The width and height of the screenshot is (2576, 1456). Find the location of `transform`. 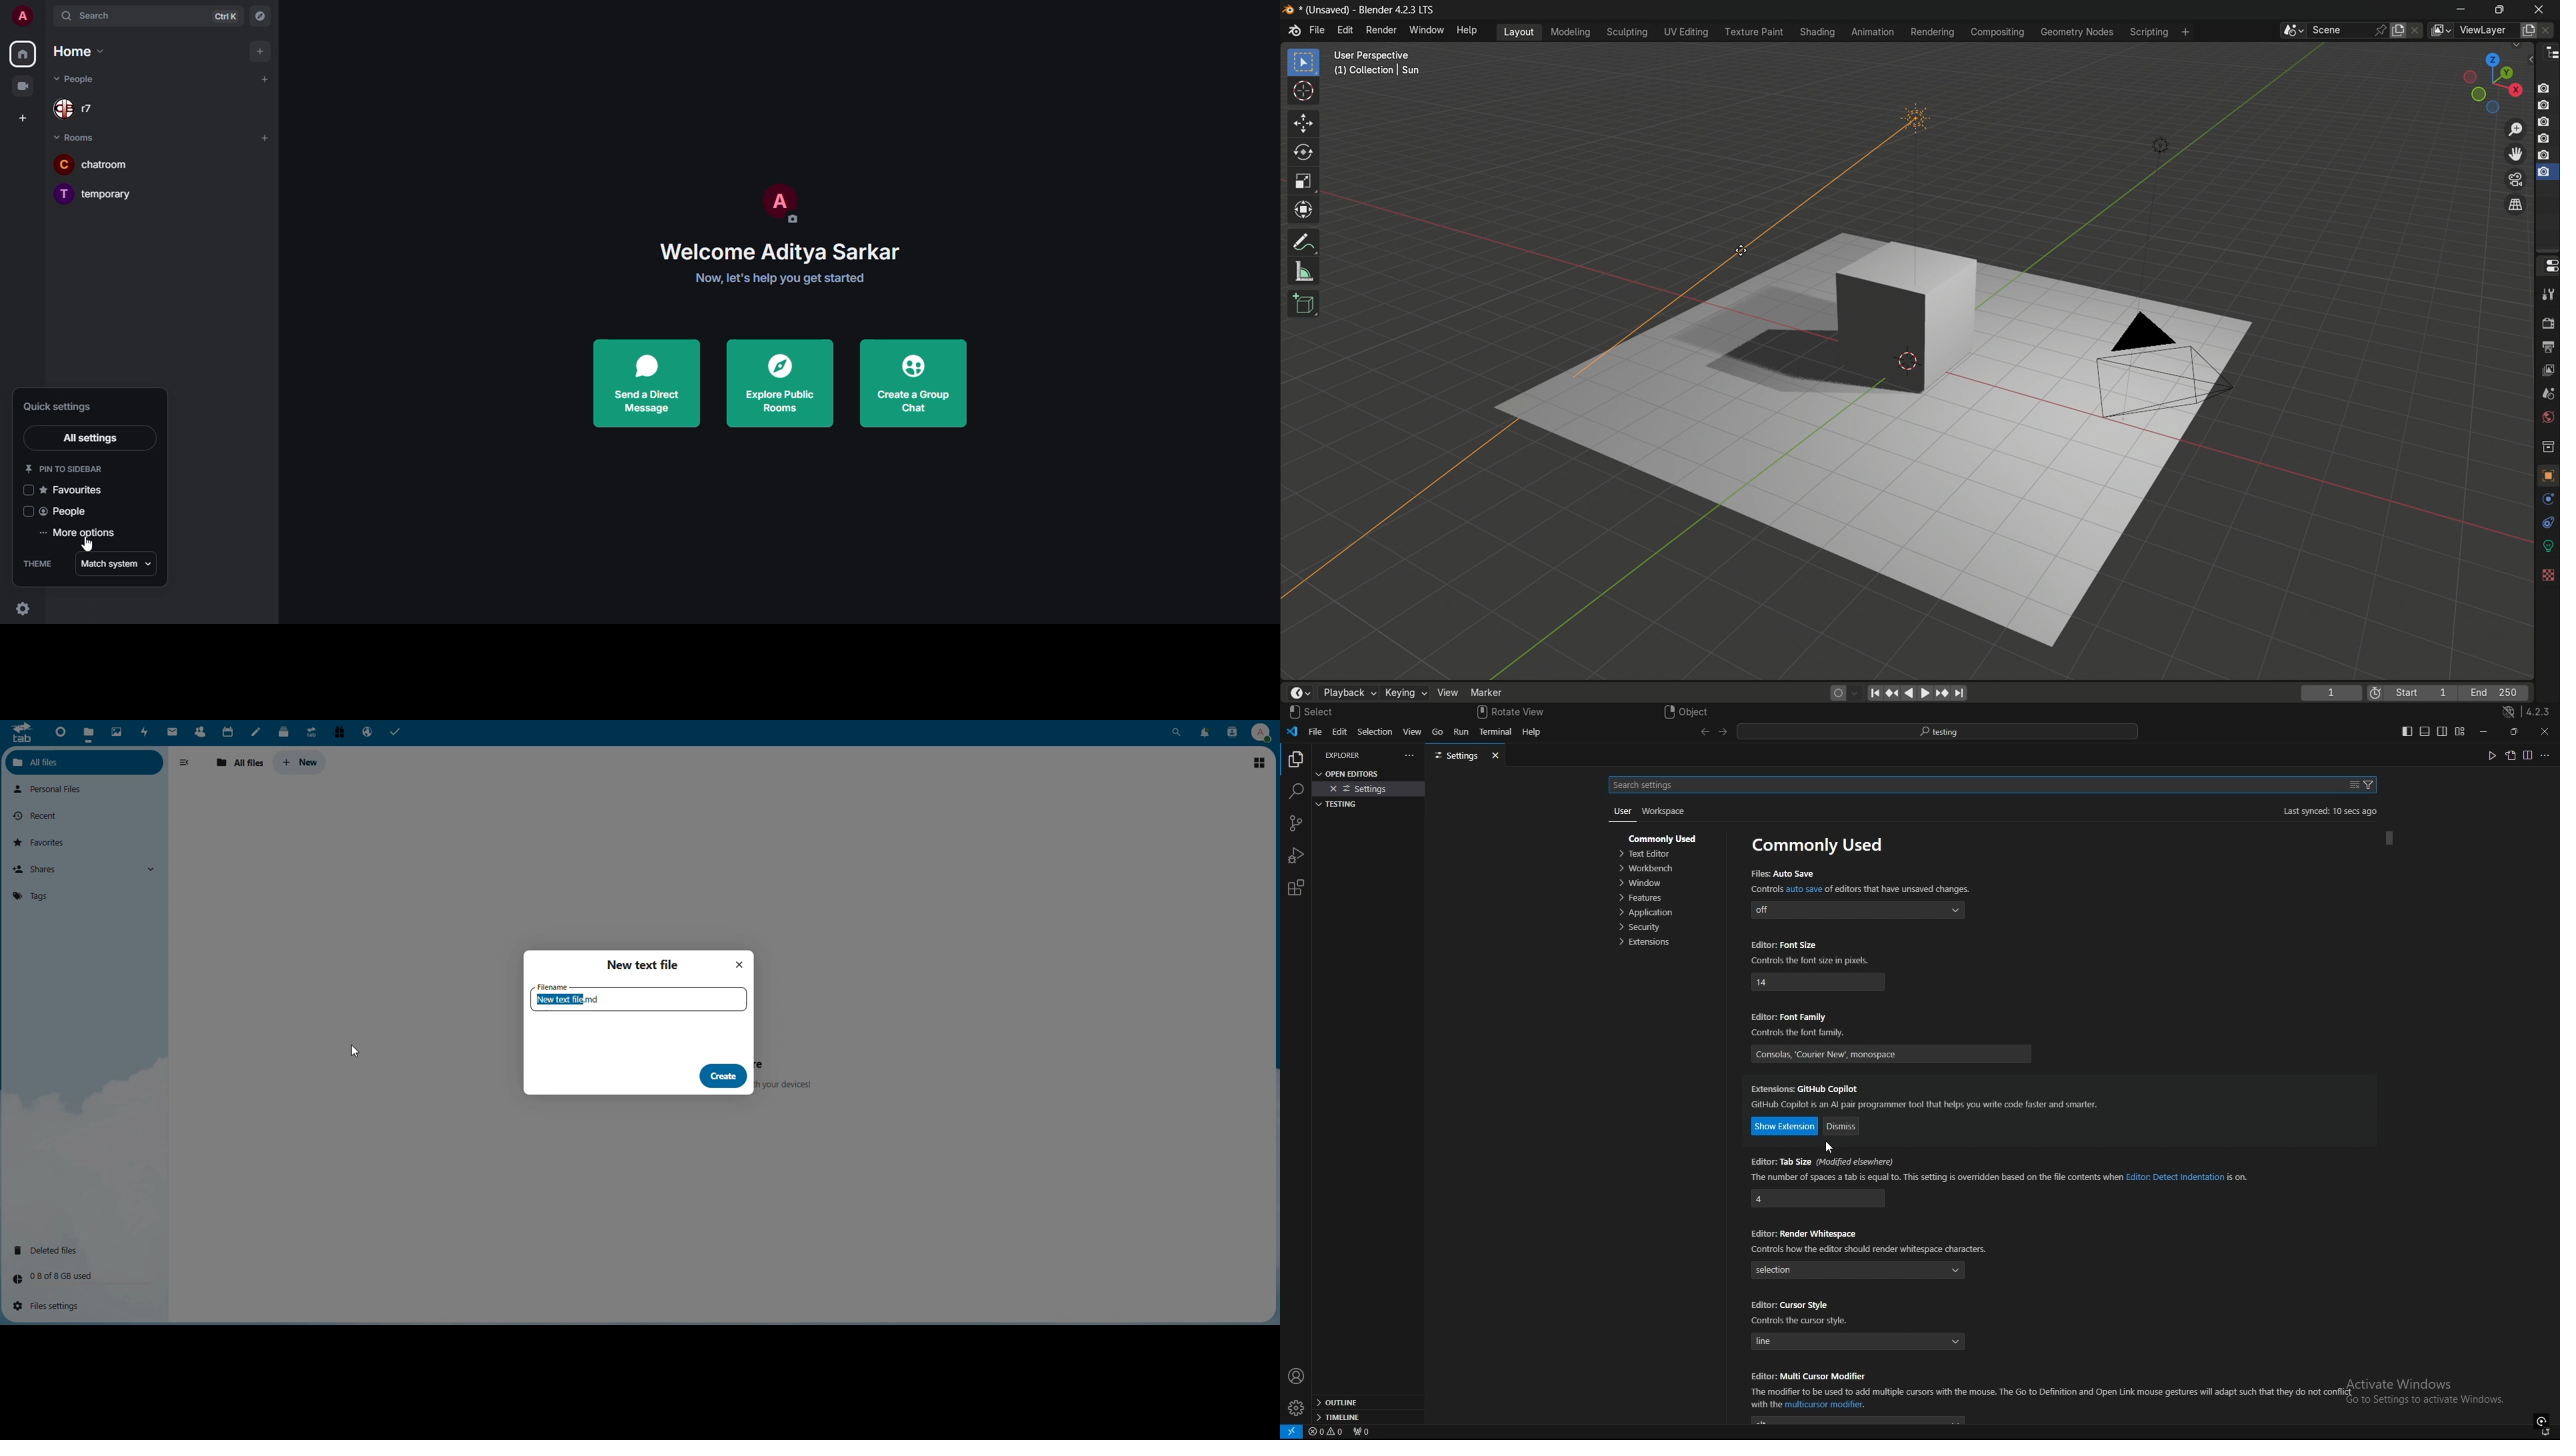

transform is located at coordinates (1305, 212).